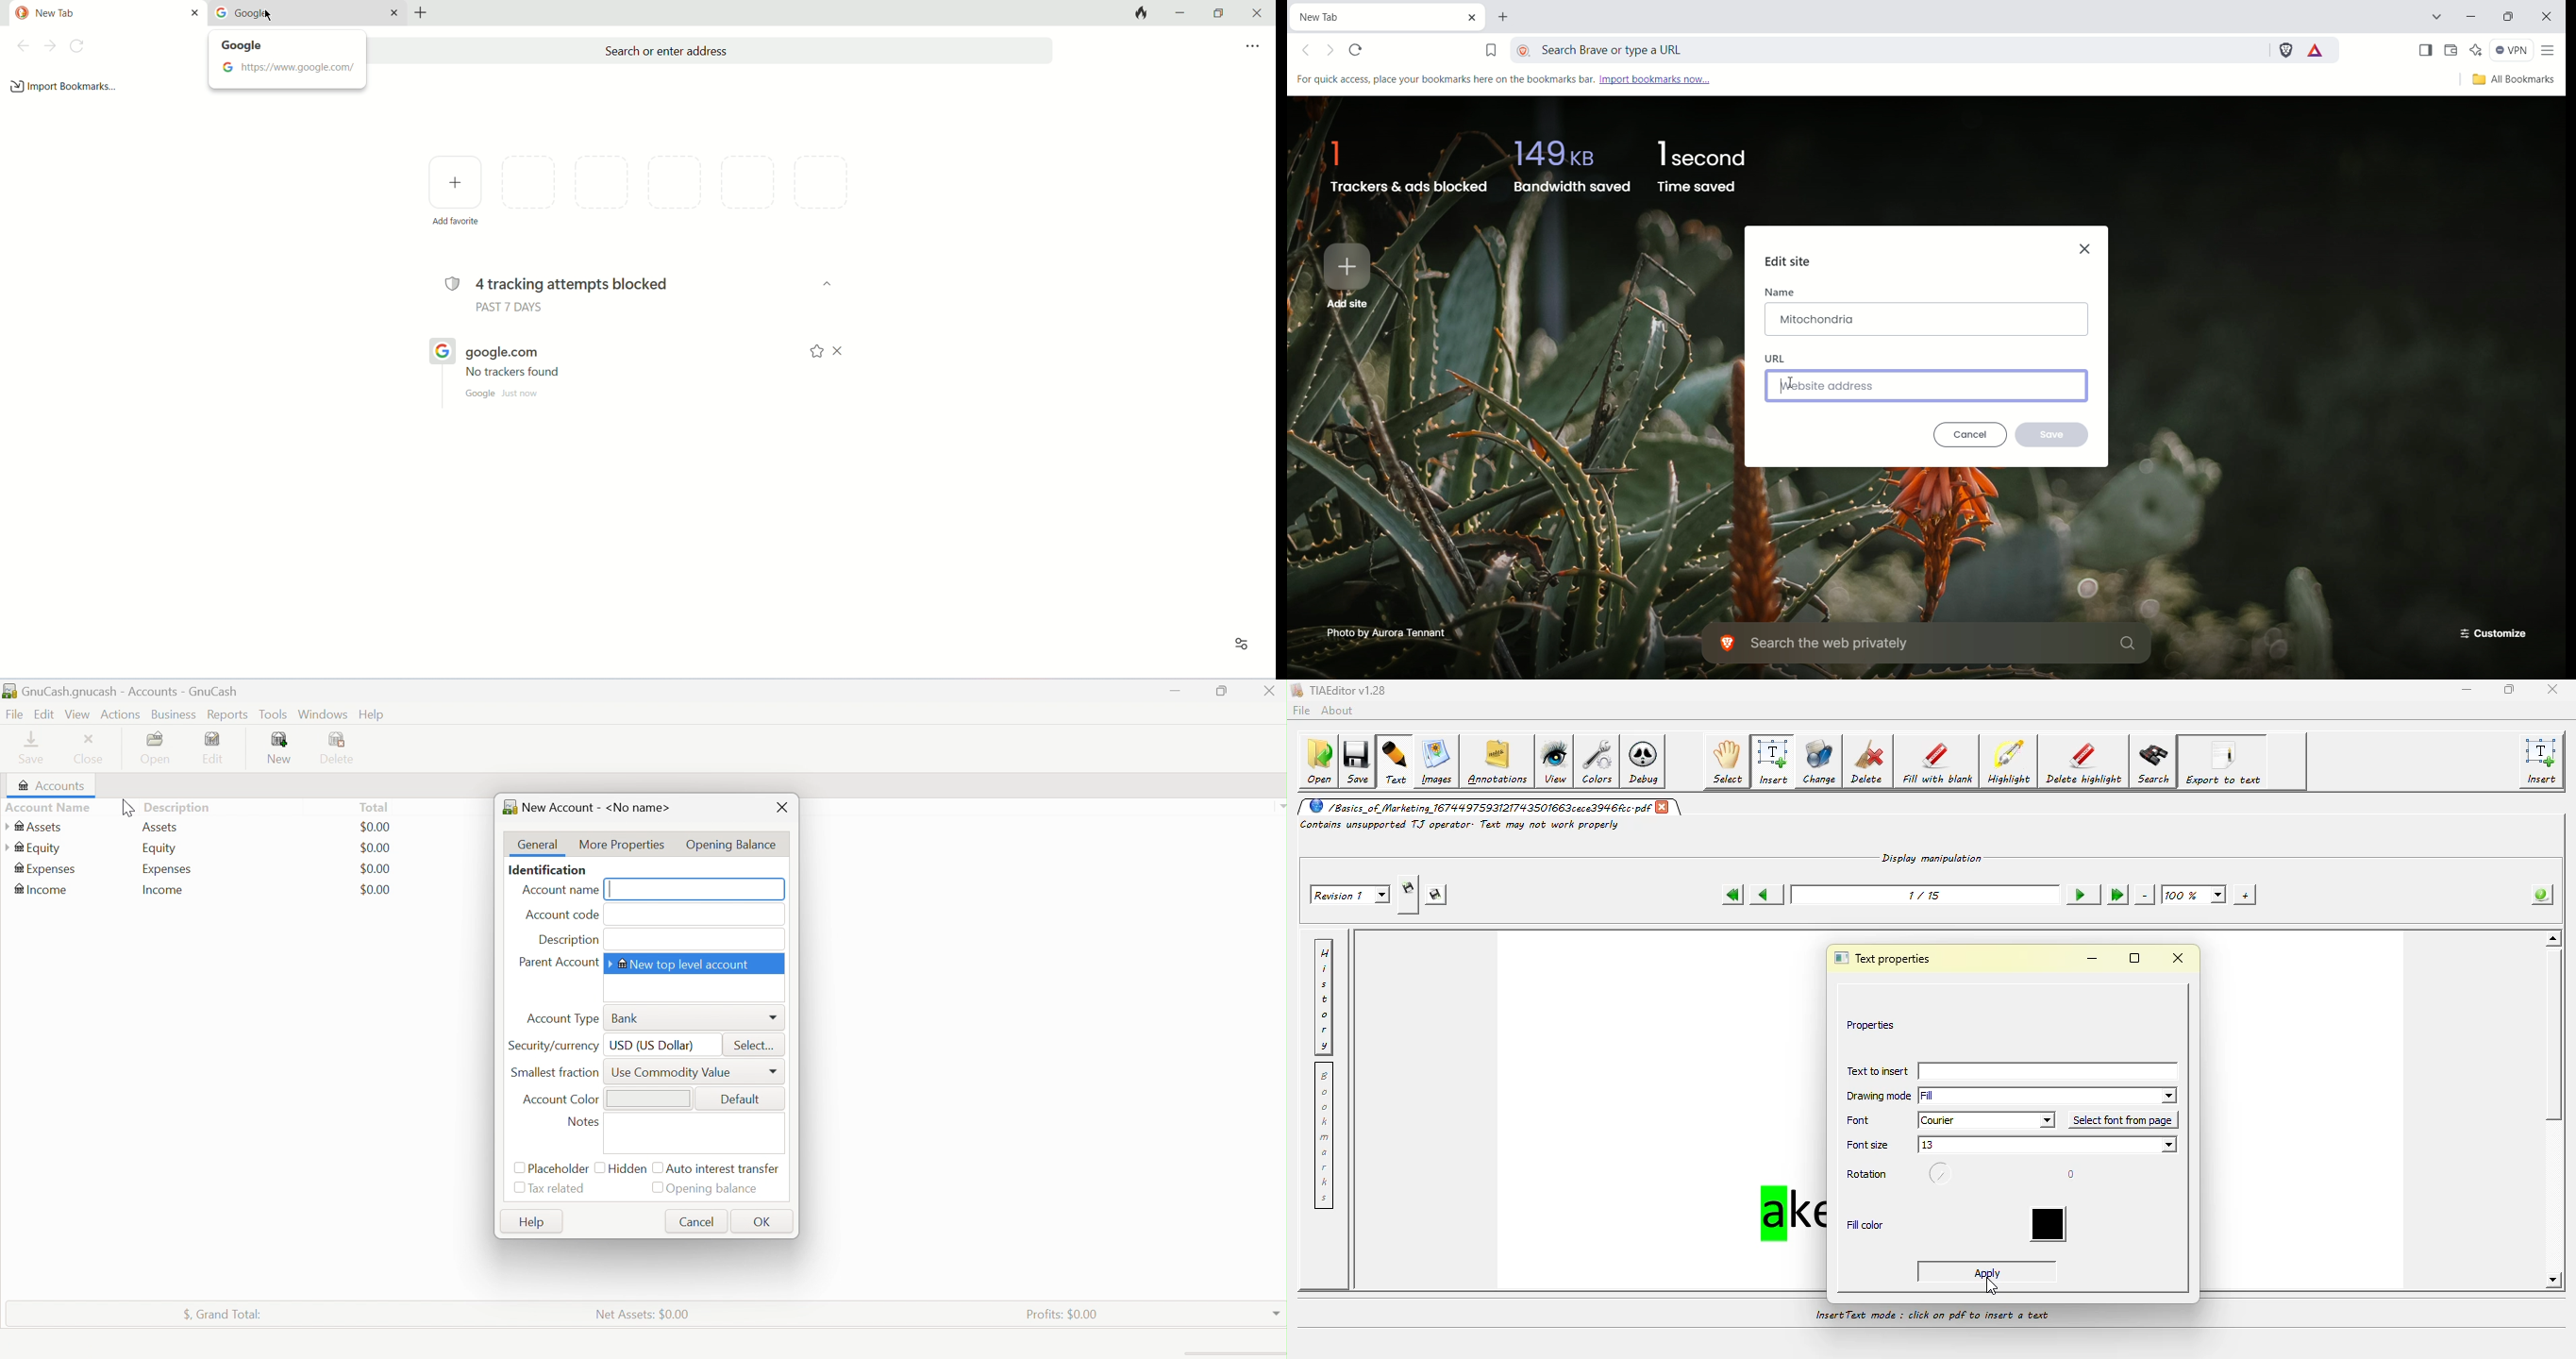 Image resolution: width=2576 pixels, height=1372 pixels. I want to click on Account name, so click(557, 892).